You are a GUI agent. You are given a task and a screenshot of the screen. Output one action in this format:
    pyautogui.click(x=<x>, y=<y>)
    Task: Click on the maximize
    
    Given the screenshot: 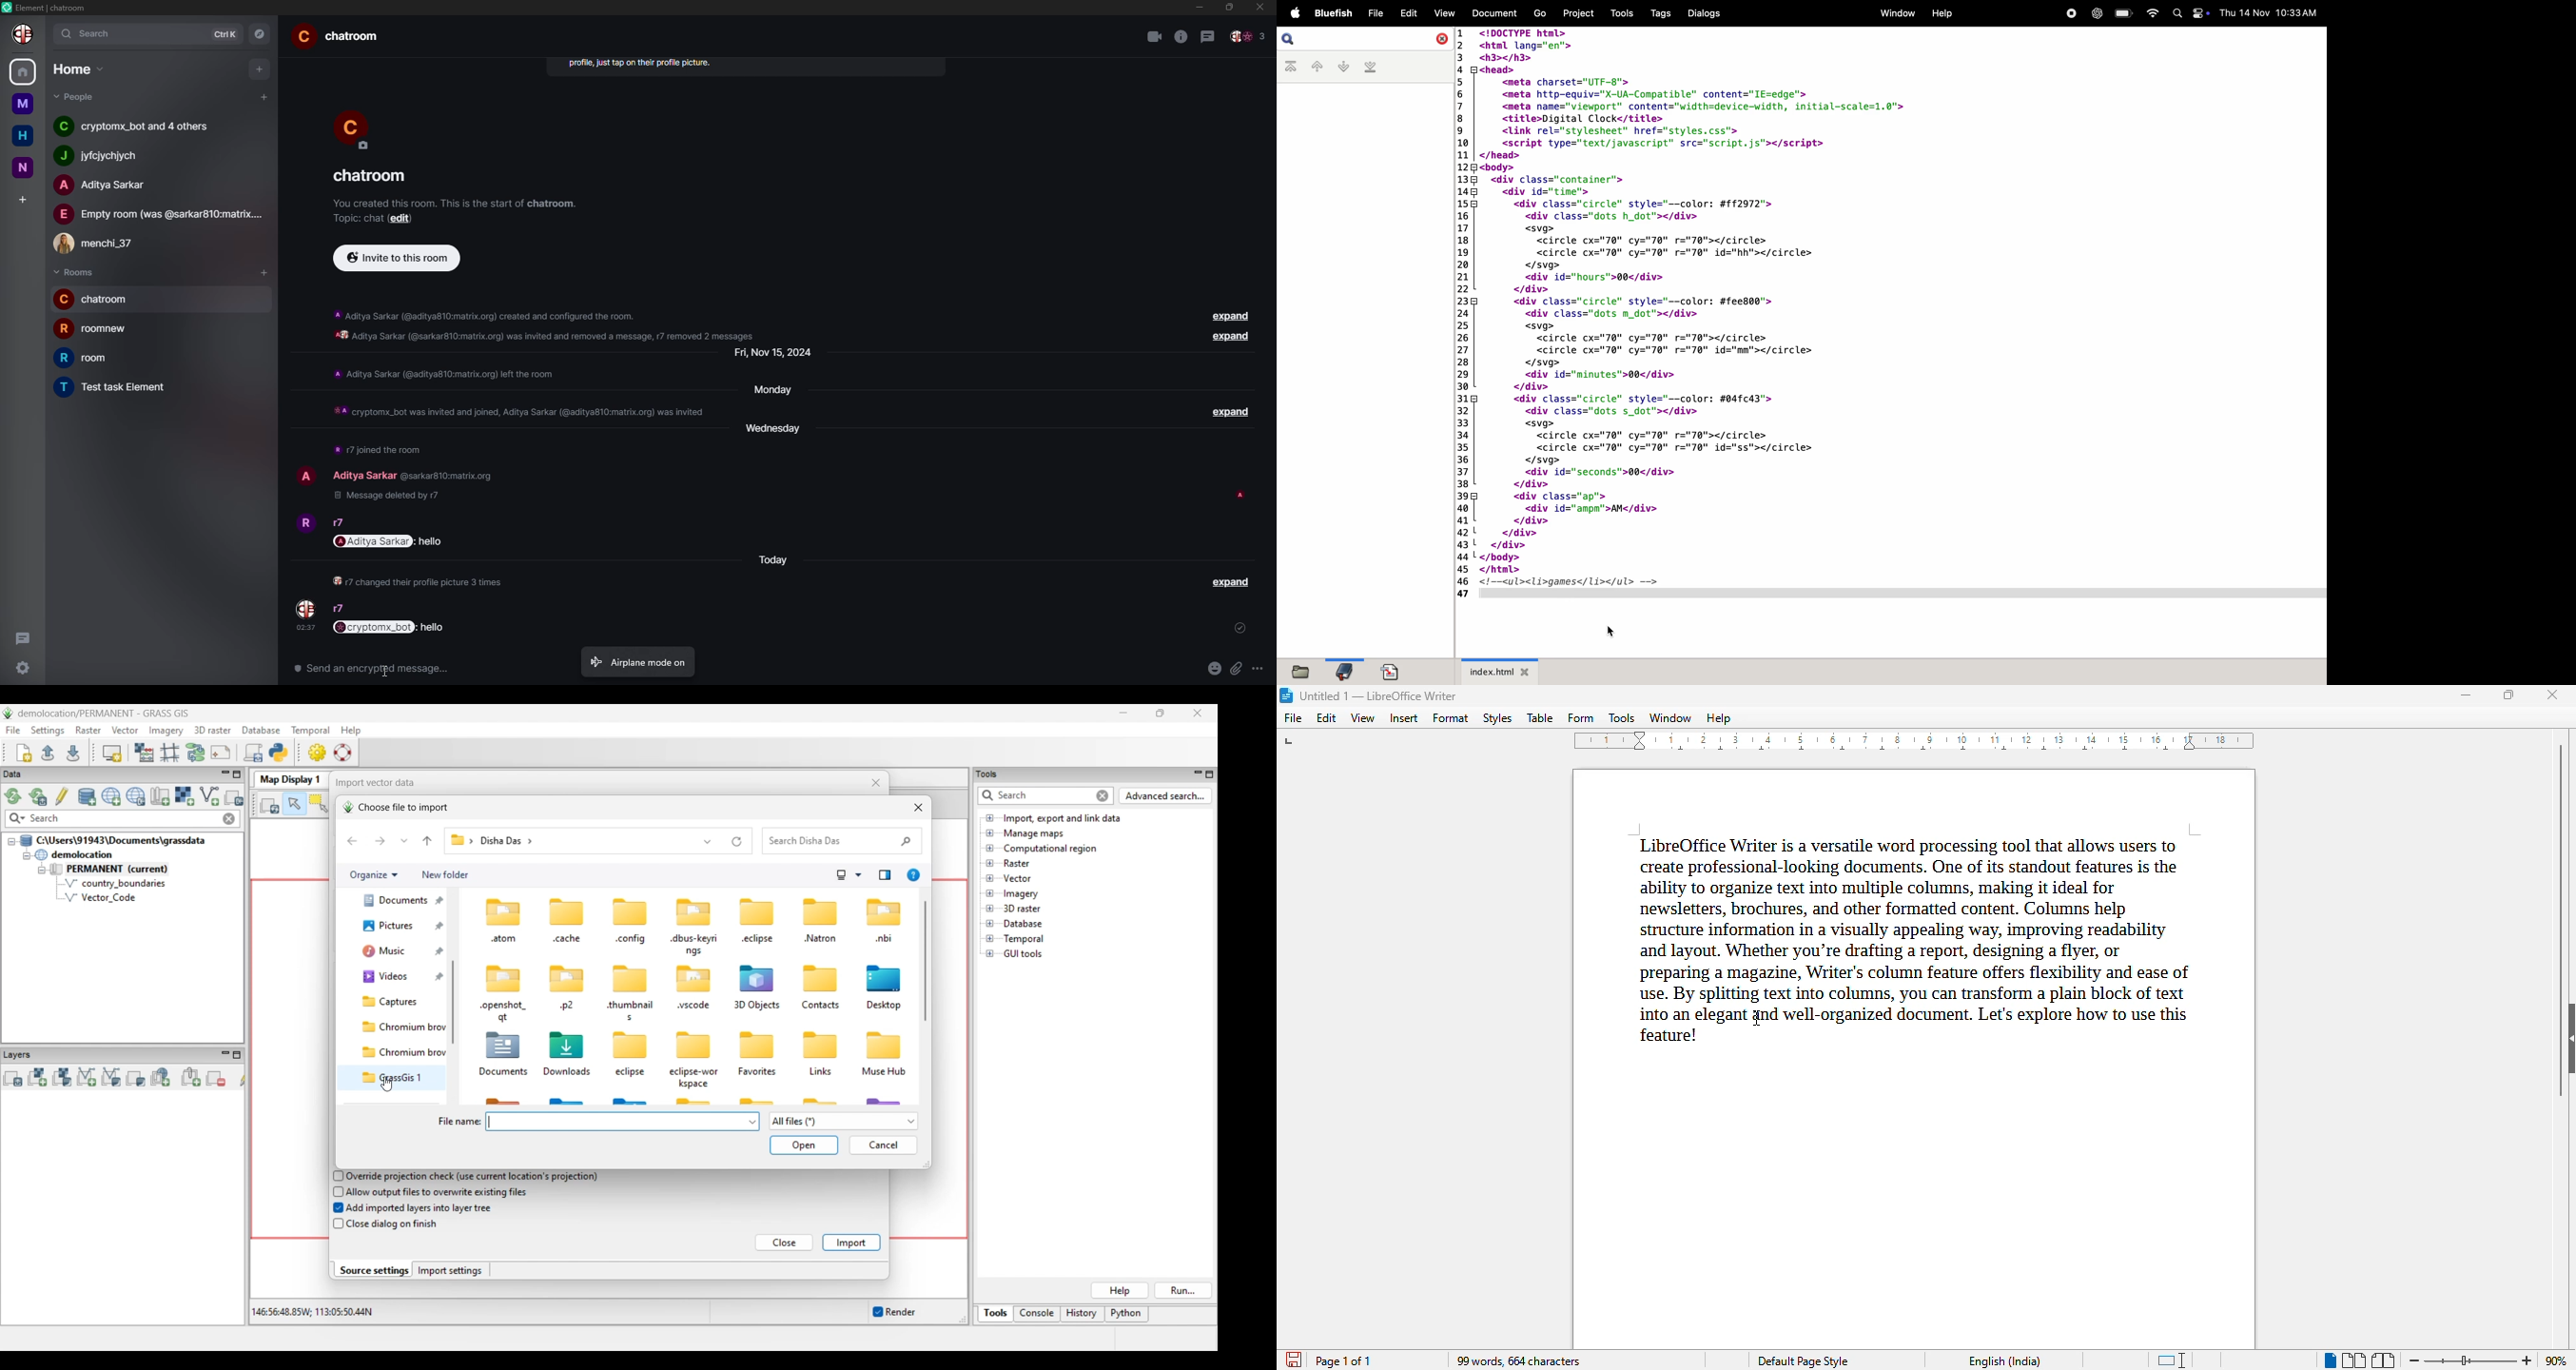 What is the action you would take?
    pyautogui.click(x=2510, y=695)
    